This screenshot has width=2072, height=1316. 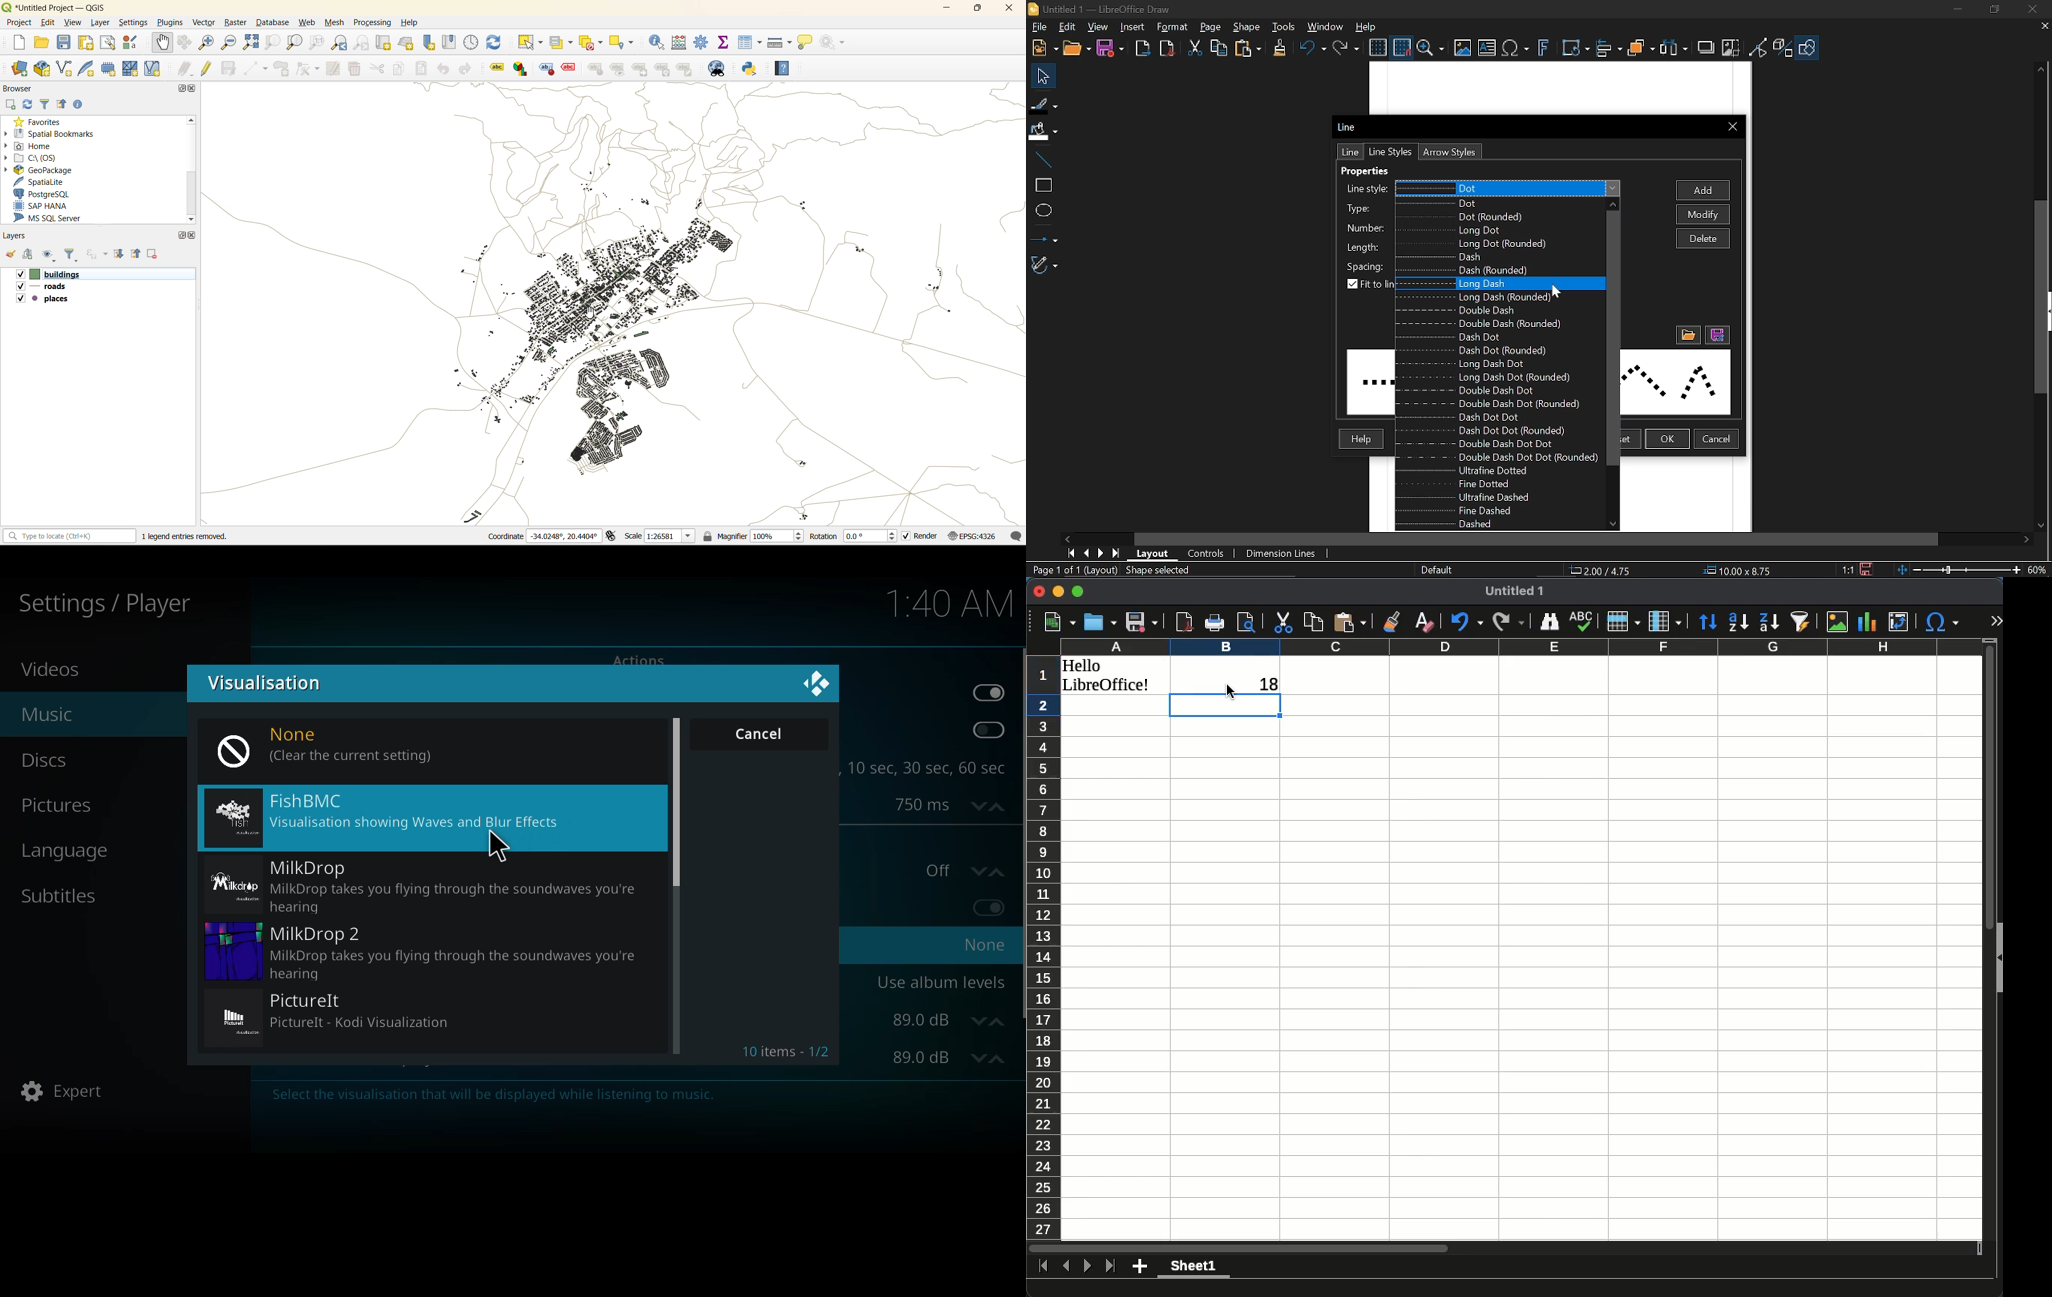 I want to click on none, so click(x=434, y=746).